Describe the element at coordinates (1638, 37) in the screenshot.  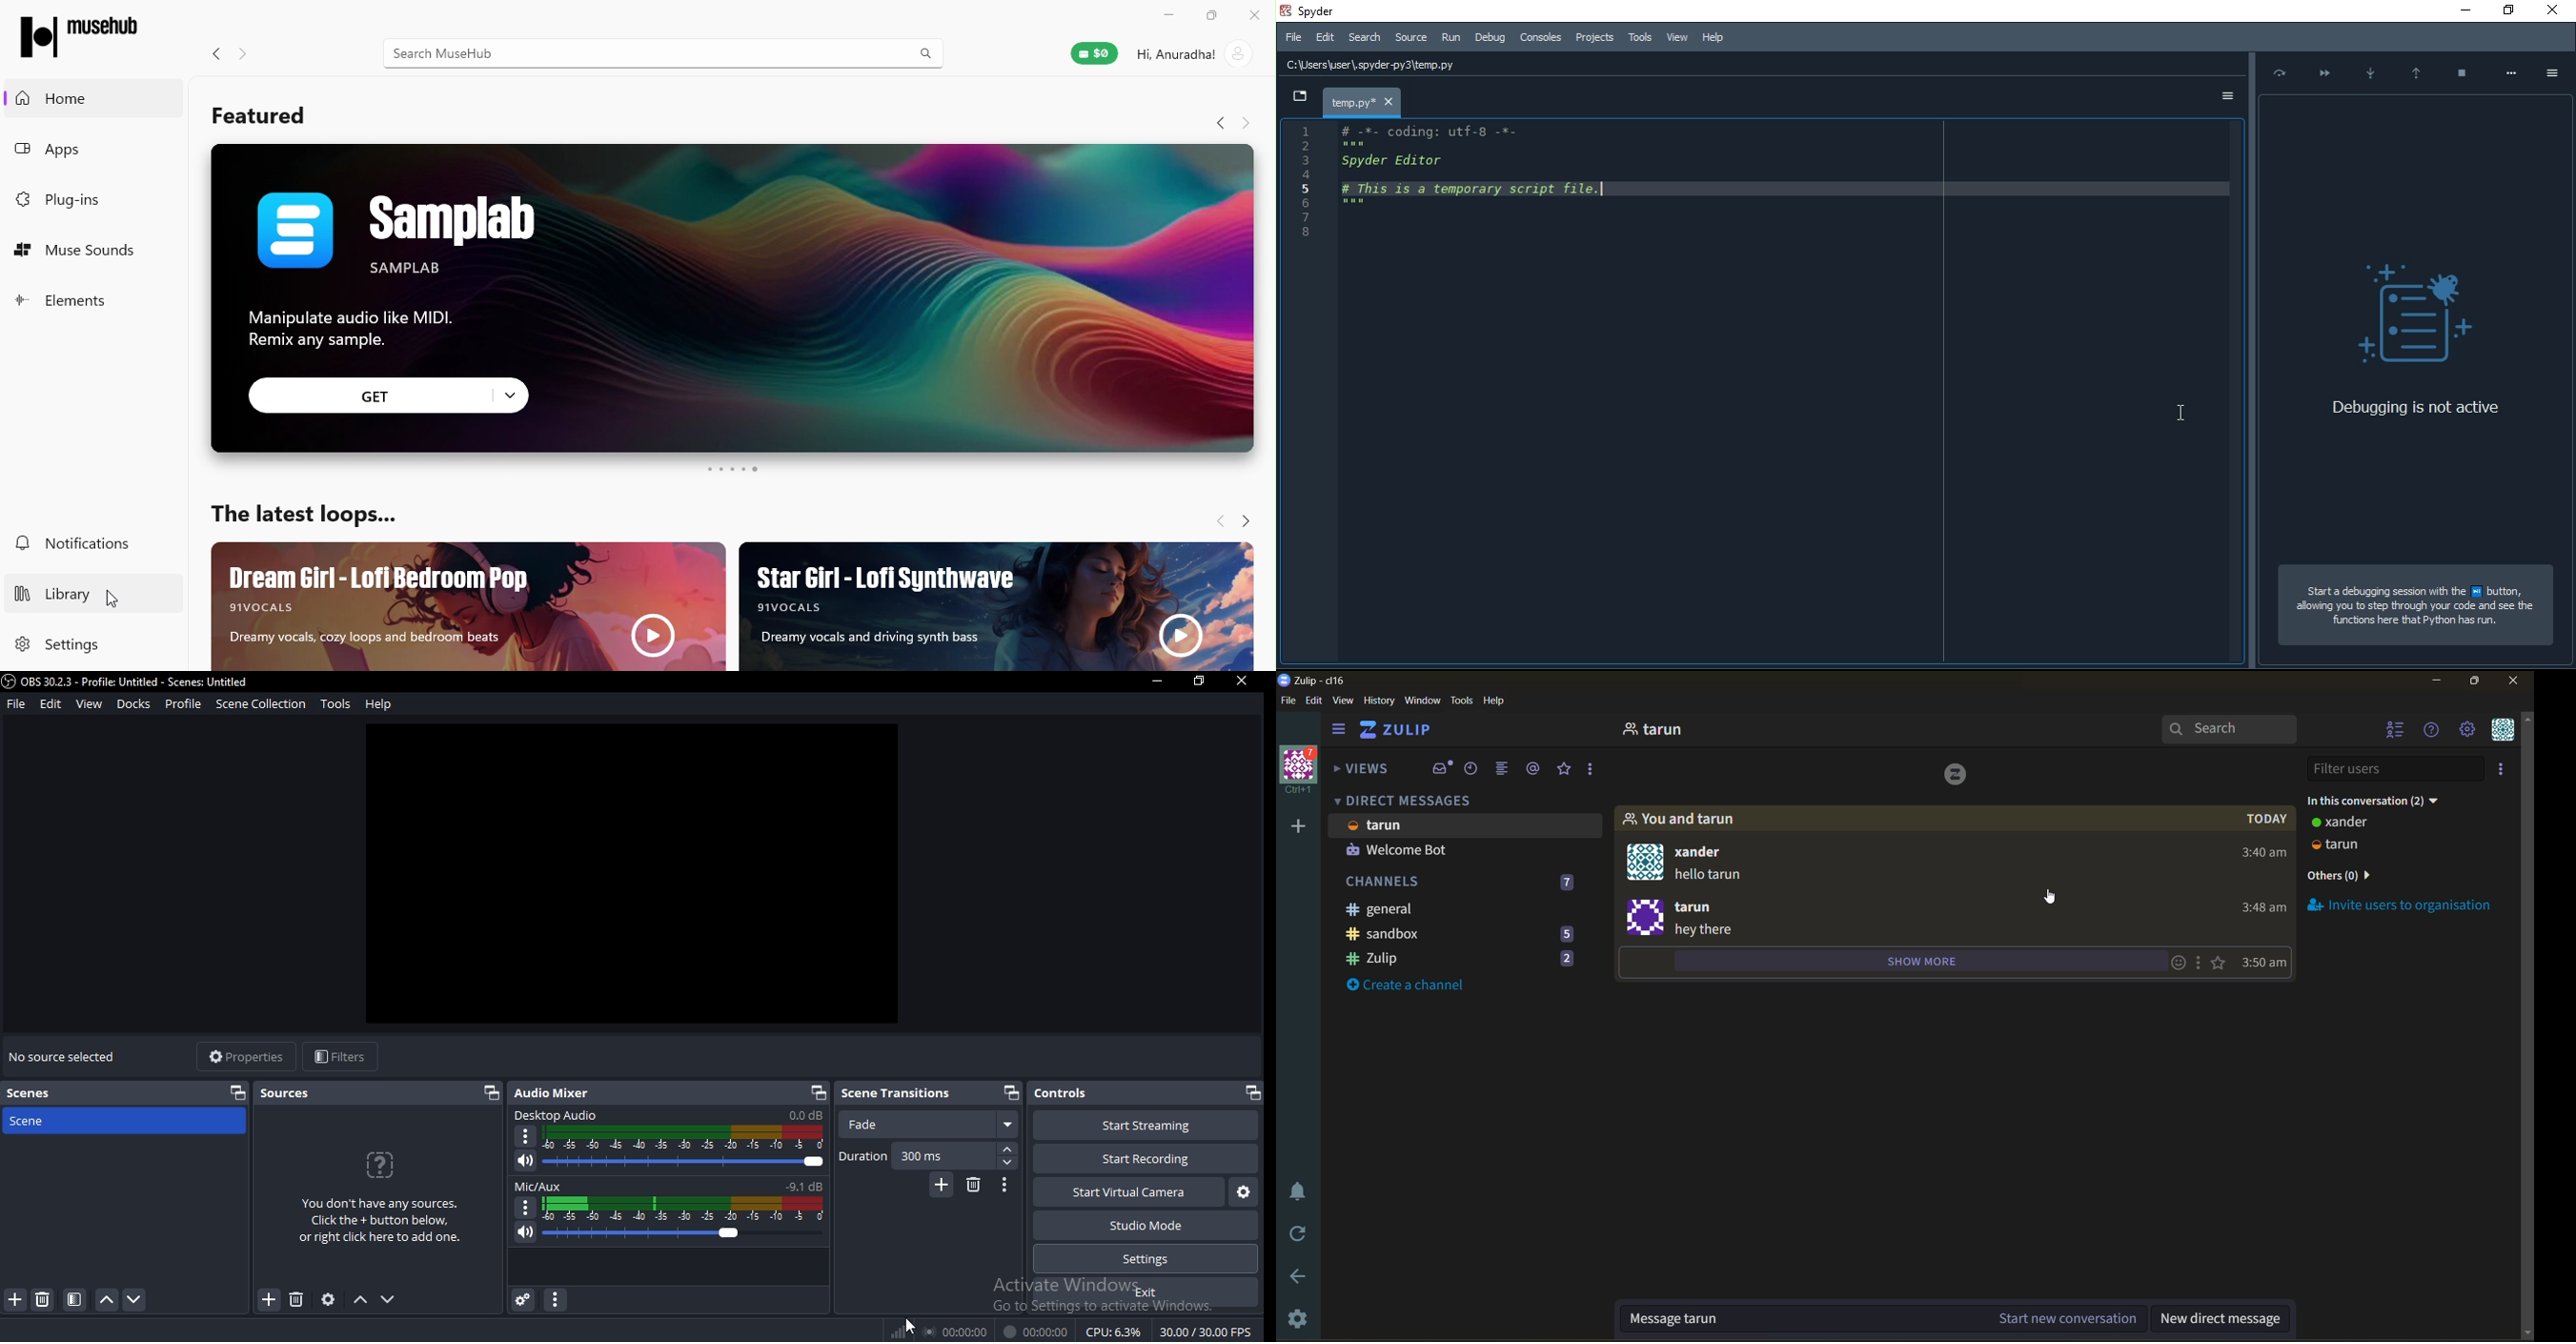
I see `Tools` at that location.